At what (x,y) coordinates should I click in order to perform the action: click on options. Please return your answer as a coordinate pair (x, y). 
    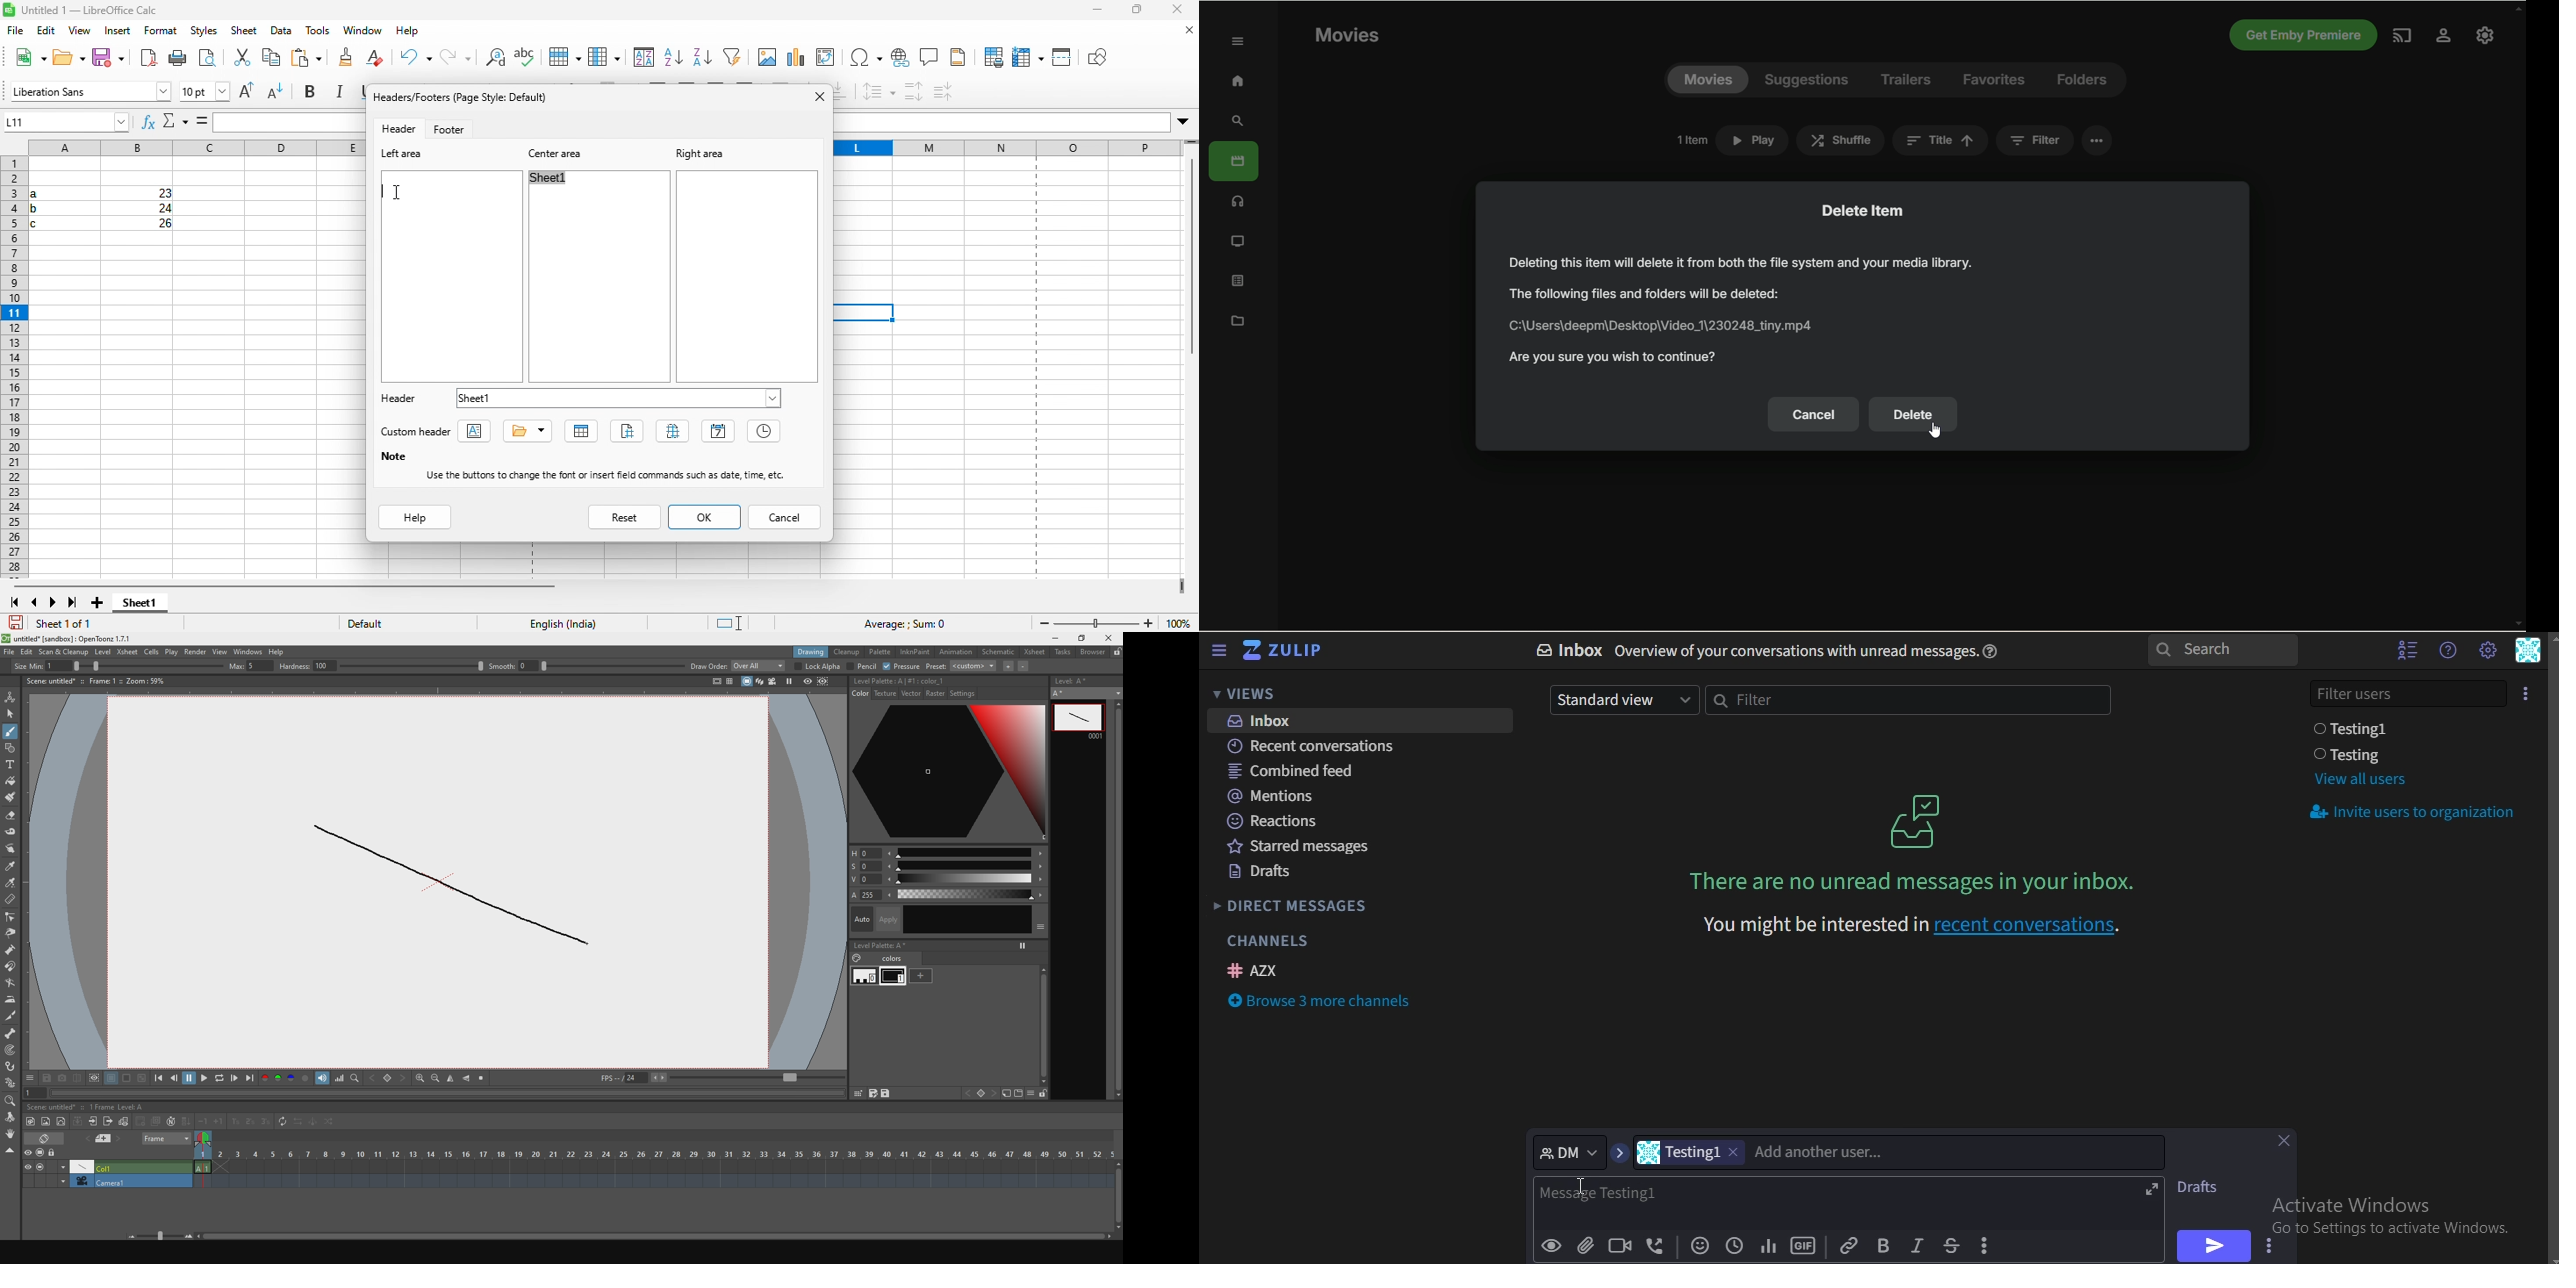
    Looking at the image, I should click on (31, 1078).